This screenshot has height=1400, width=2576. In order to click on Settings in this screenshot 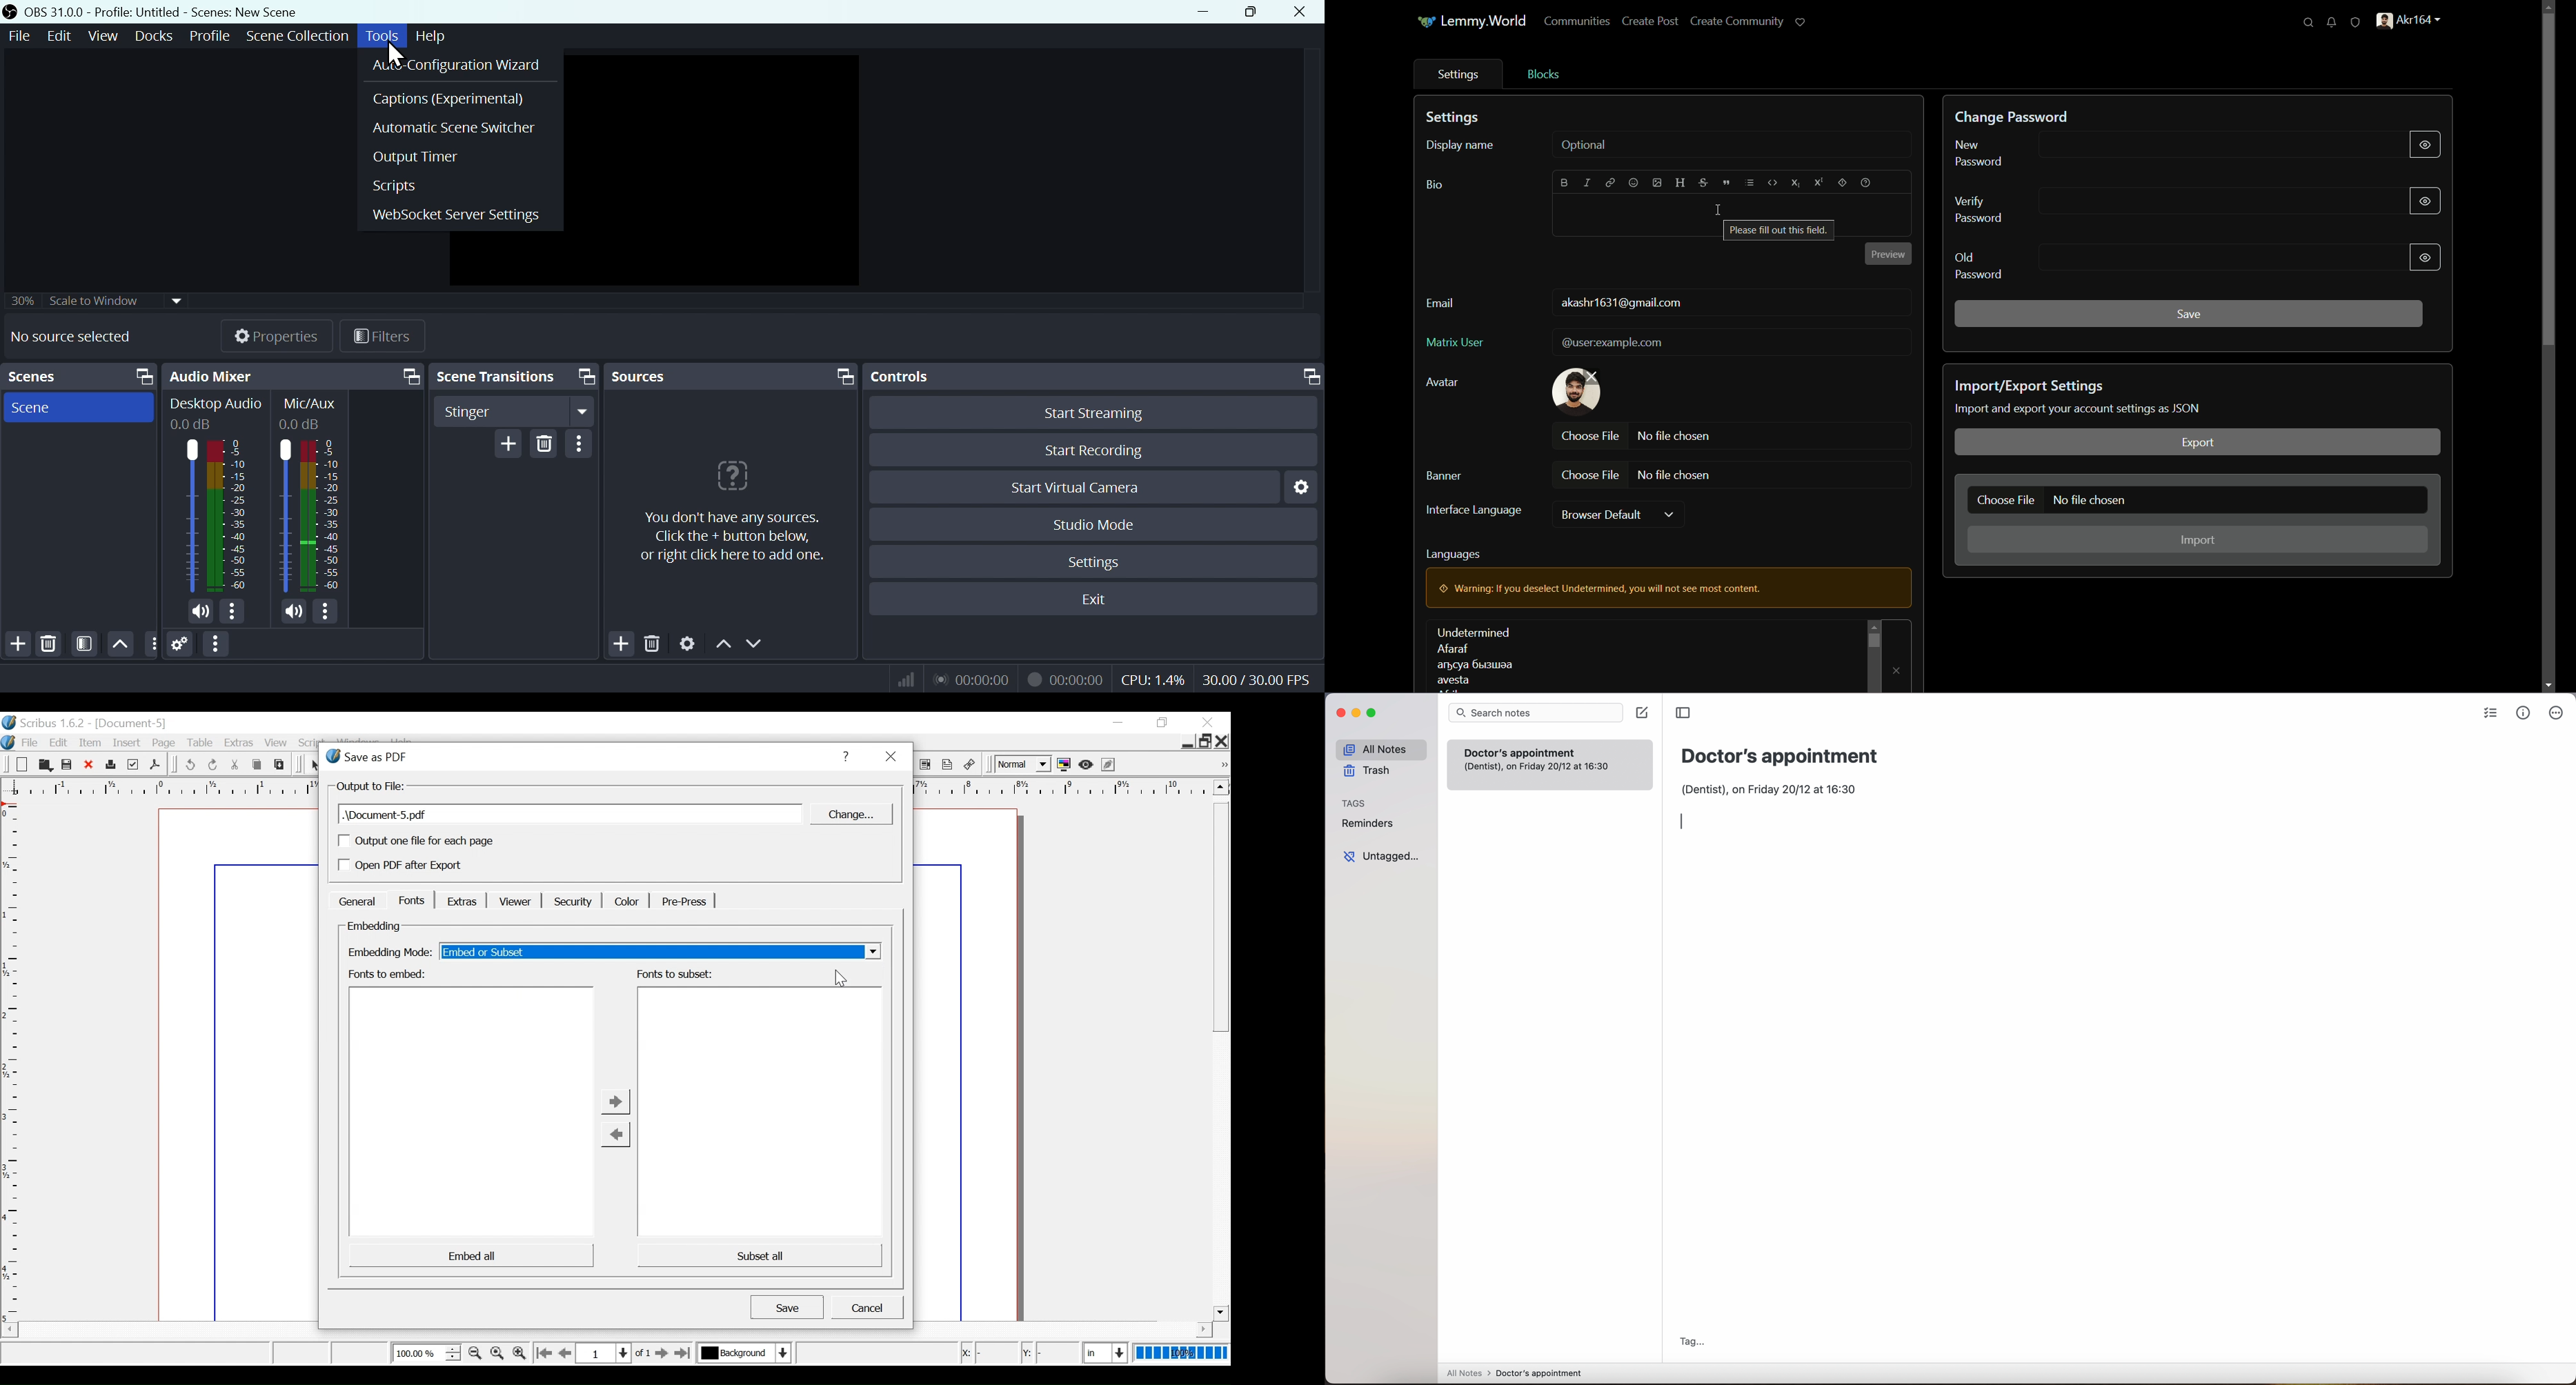, I will do `click(1092, 560)`.